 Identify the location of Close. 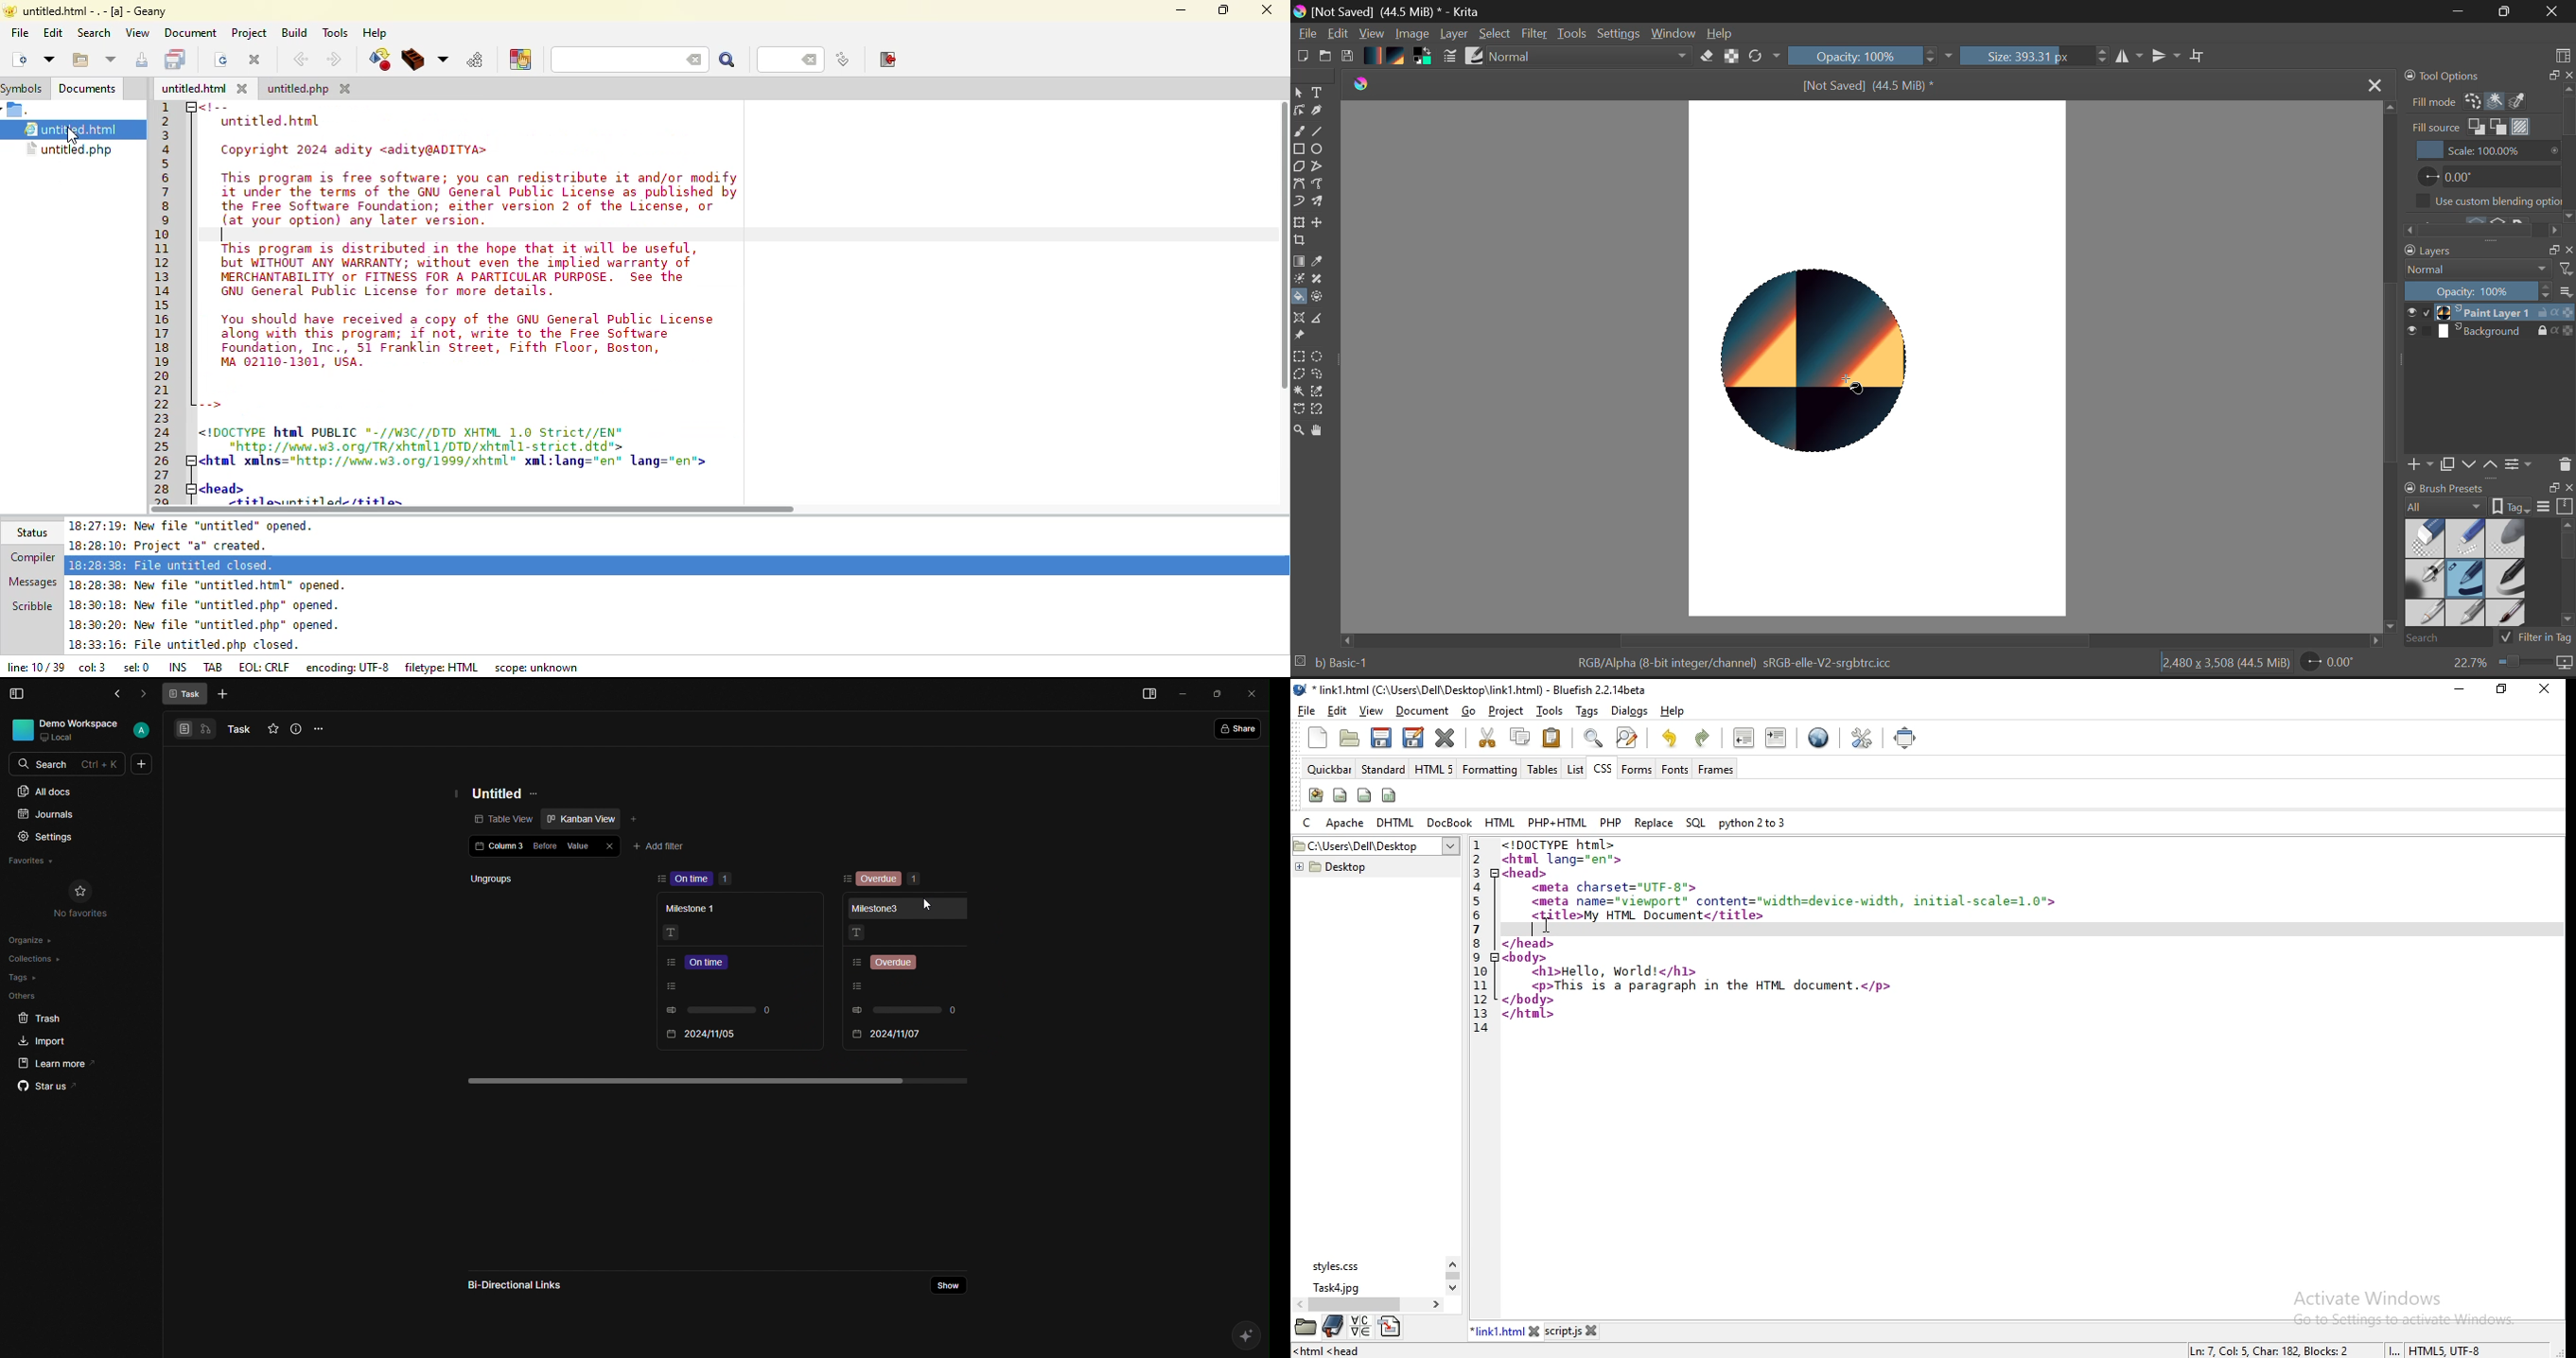
(1254, 692).